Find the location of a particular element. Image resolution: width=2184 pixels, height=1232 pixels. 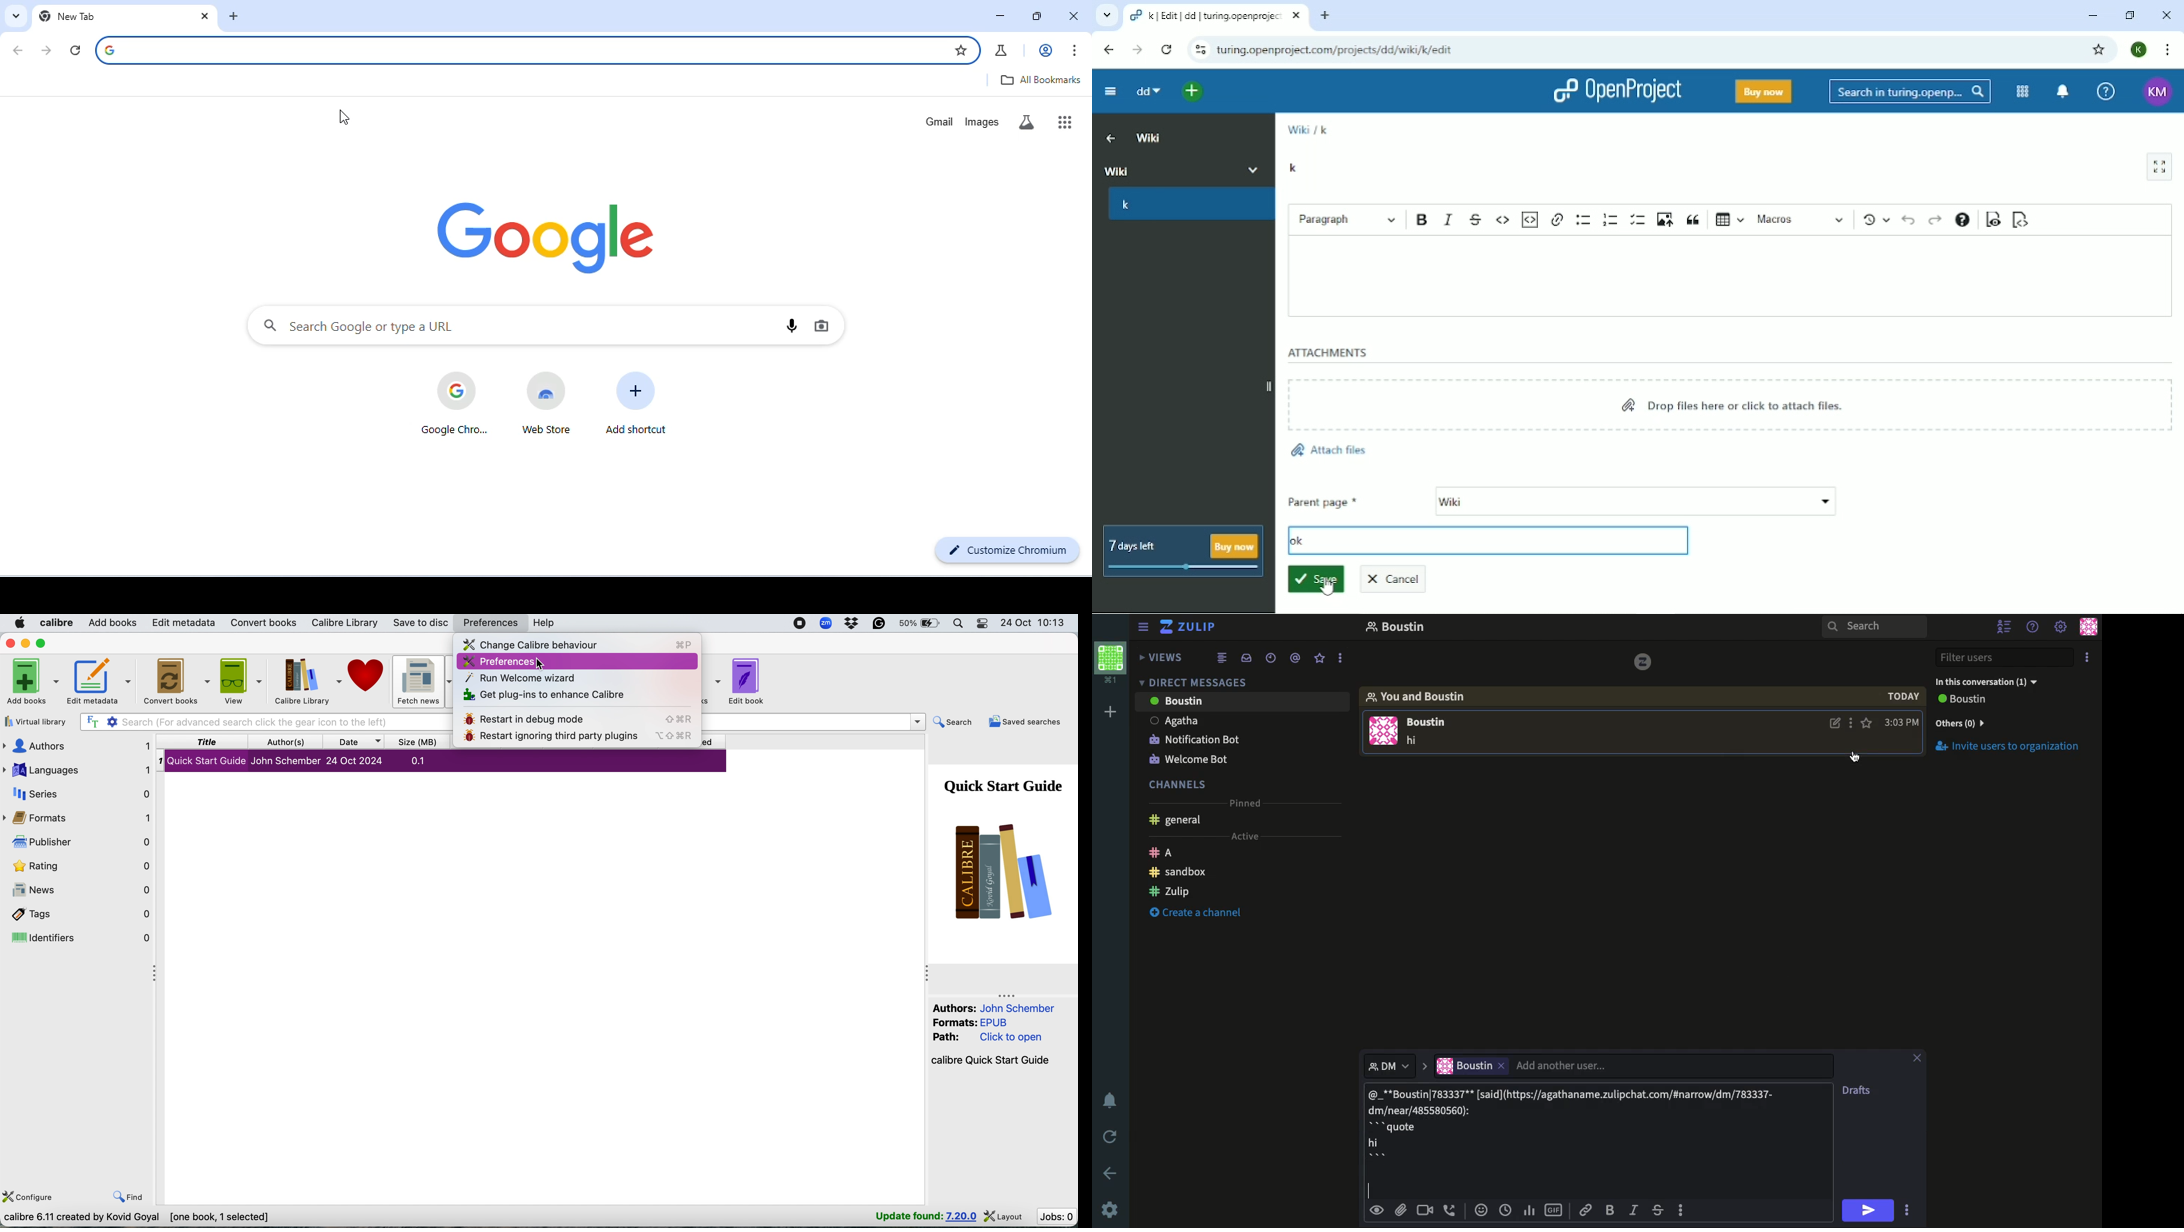

Insert code snippet is located at coordinates (1531, 219).